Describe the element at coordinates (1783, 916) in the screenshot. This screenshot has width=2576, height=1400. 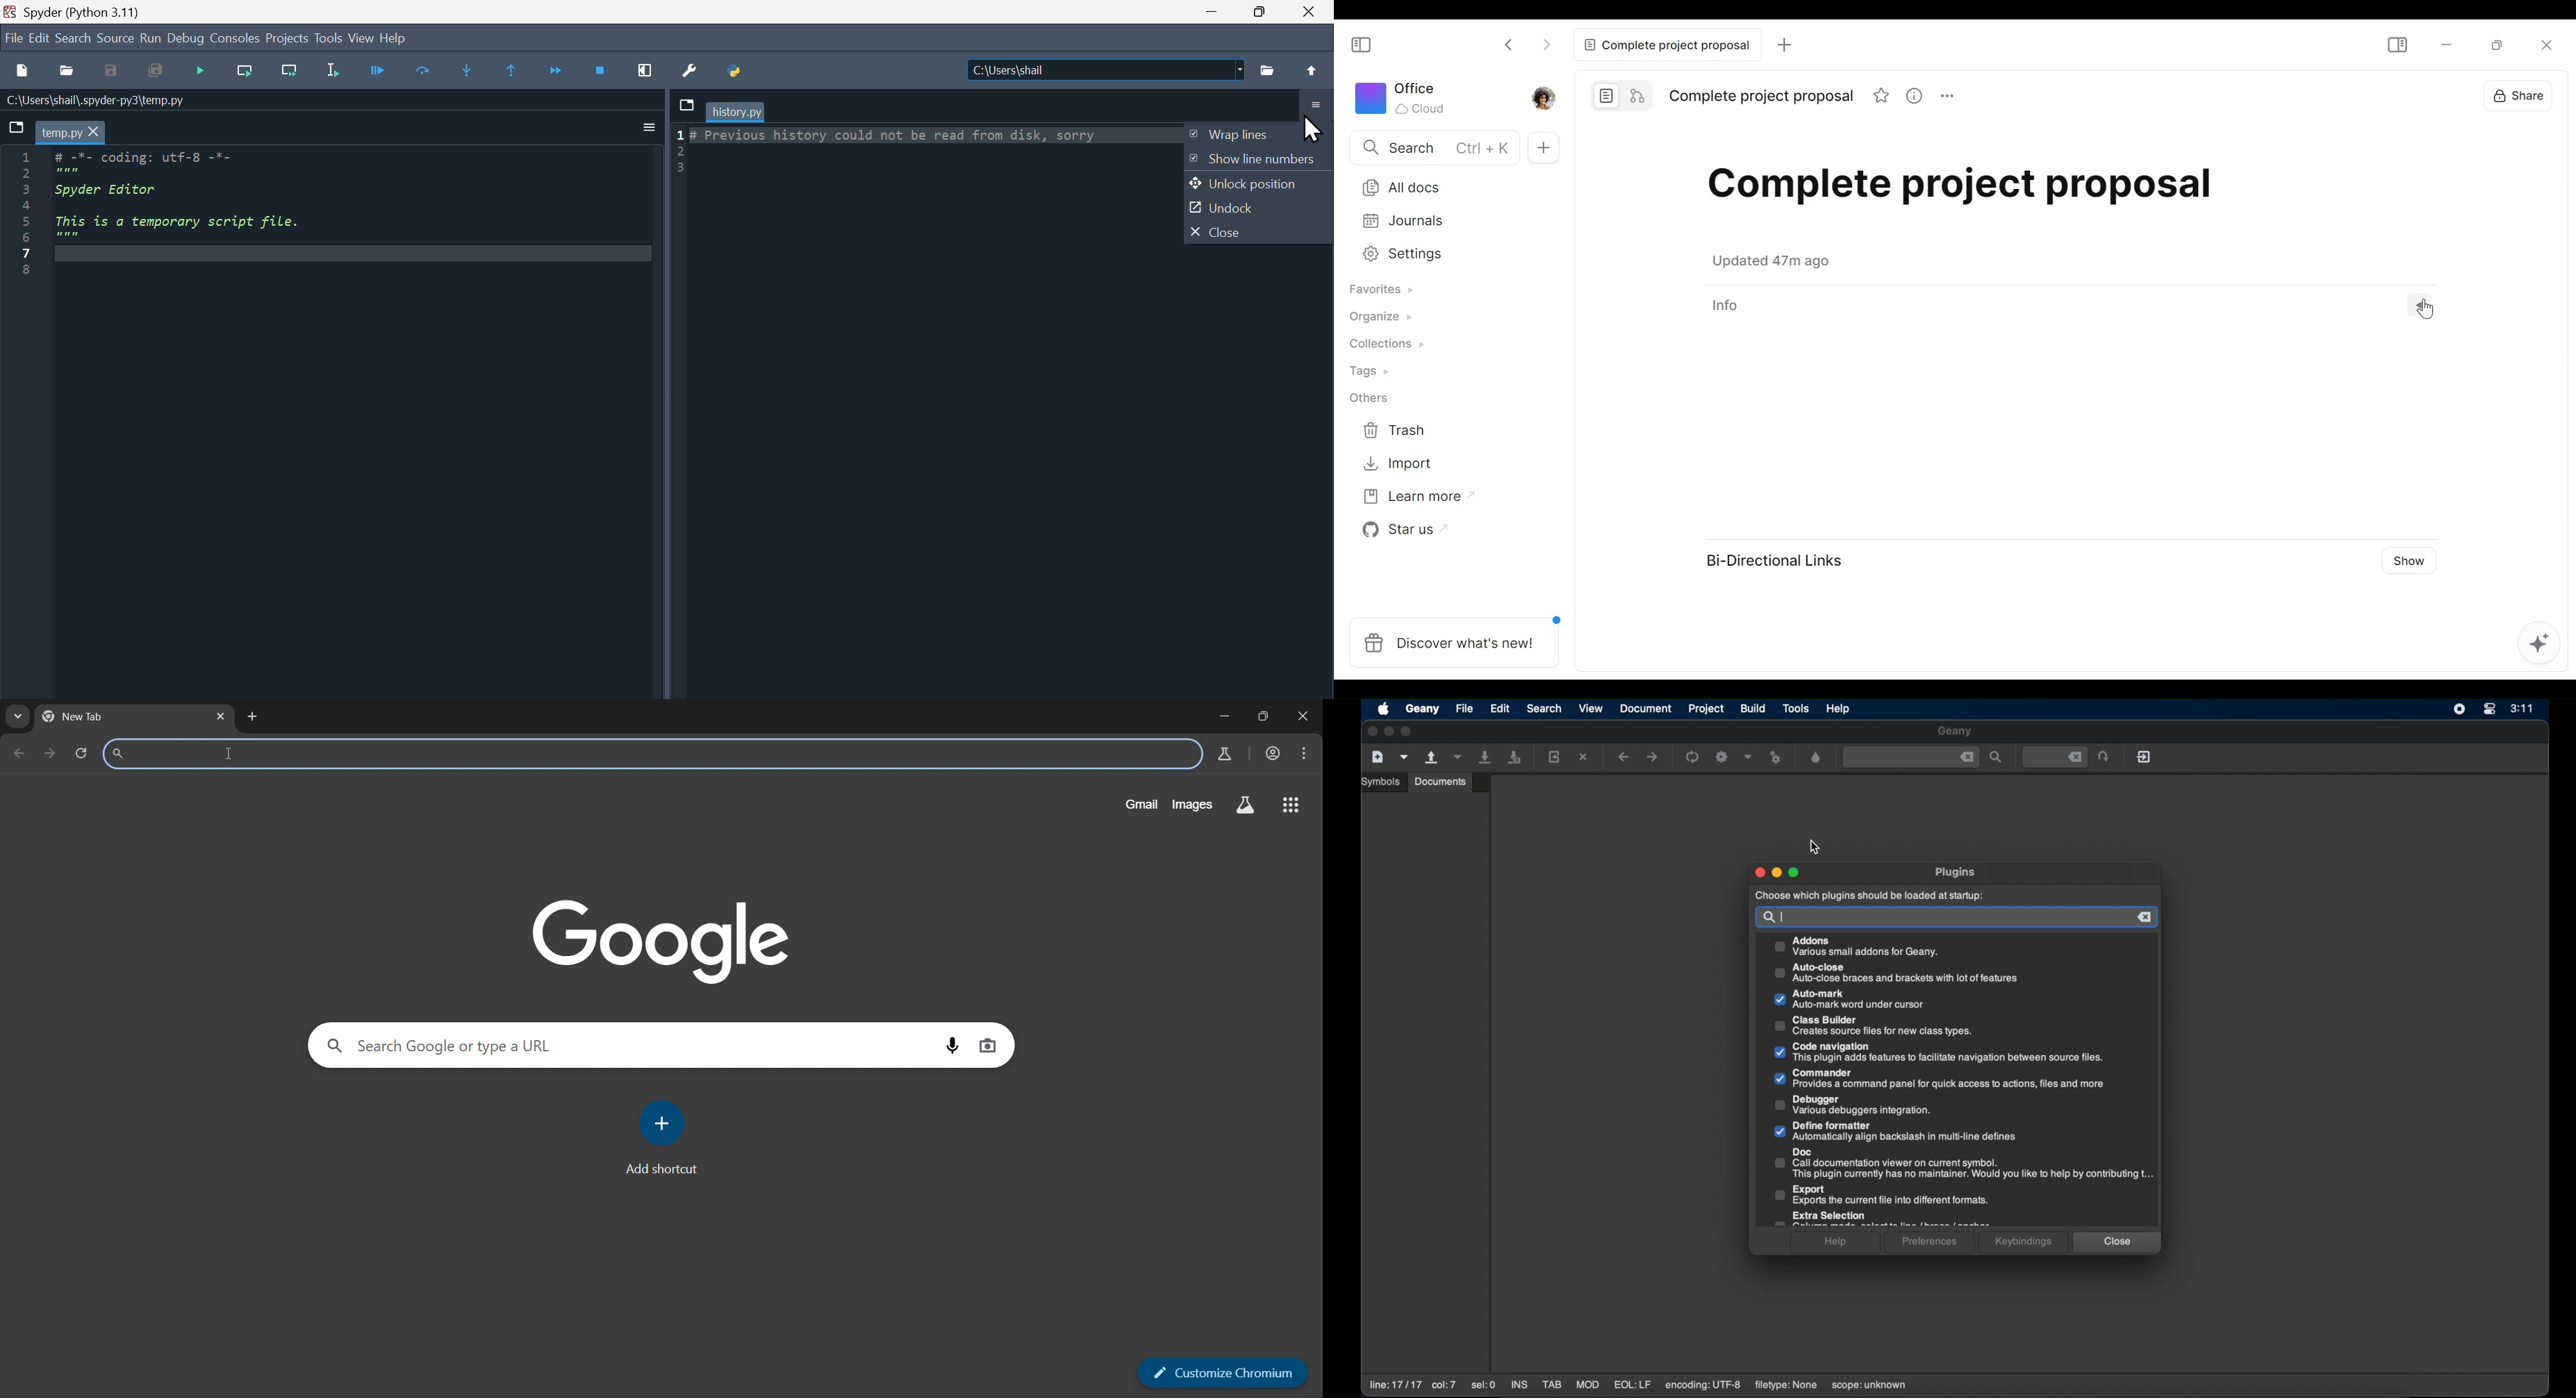
I see `text cursor` at that location.